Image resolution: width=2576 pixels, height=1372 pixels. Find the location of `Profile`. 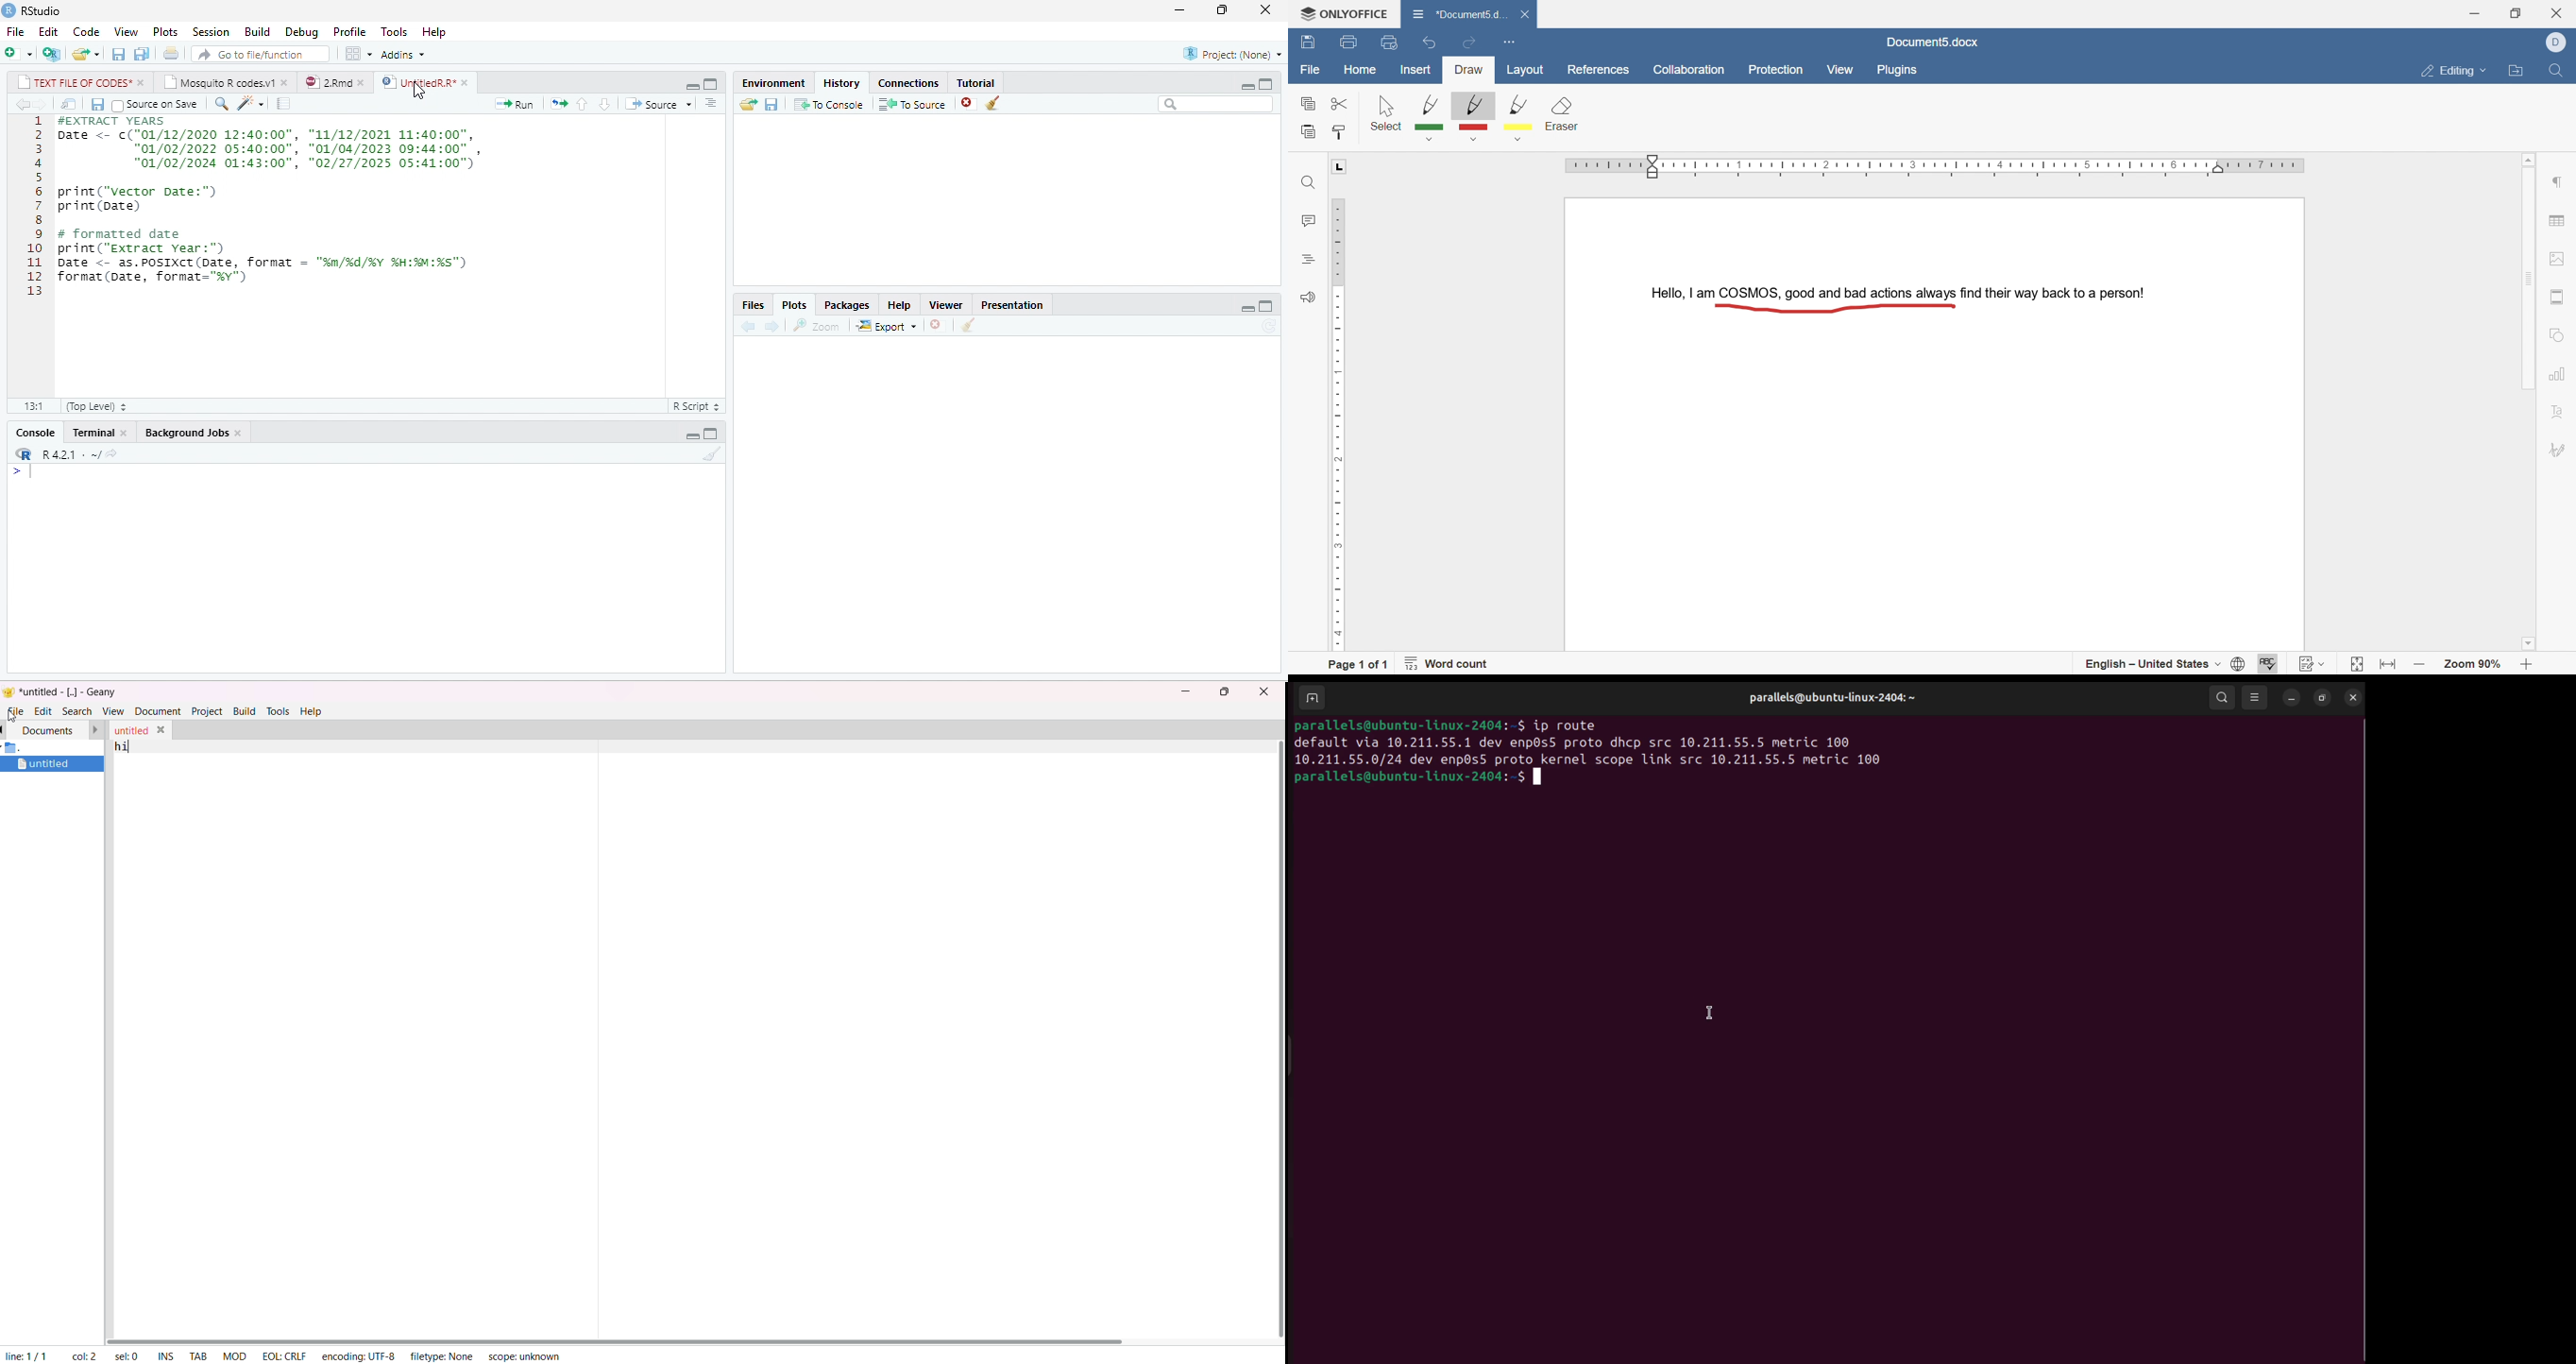

Profile is located at coordinates (350, 33).